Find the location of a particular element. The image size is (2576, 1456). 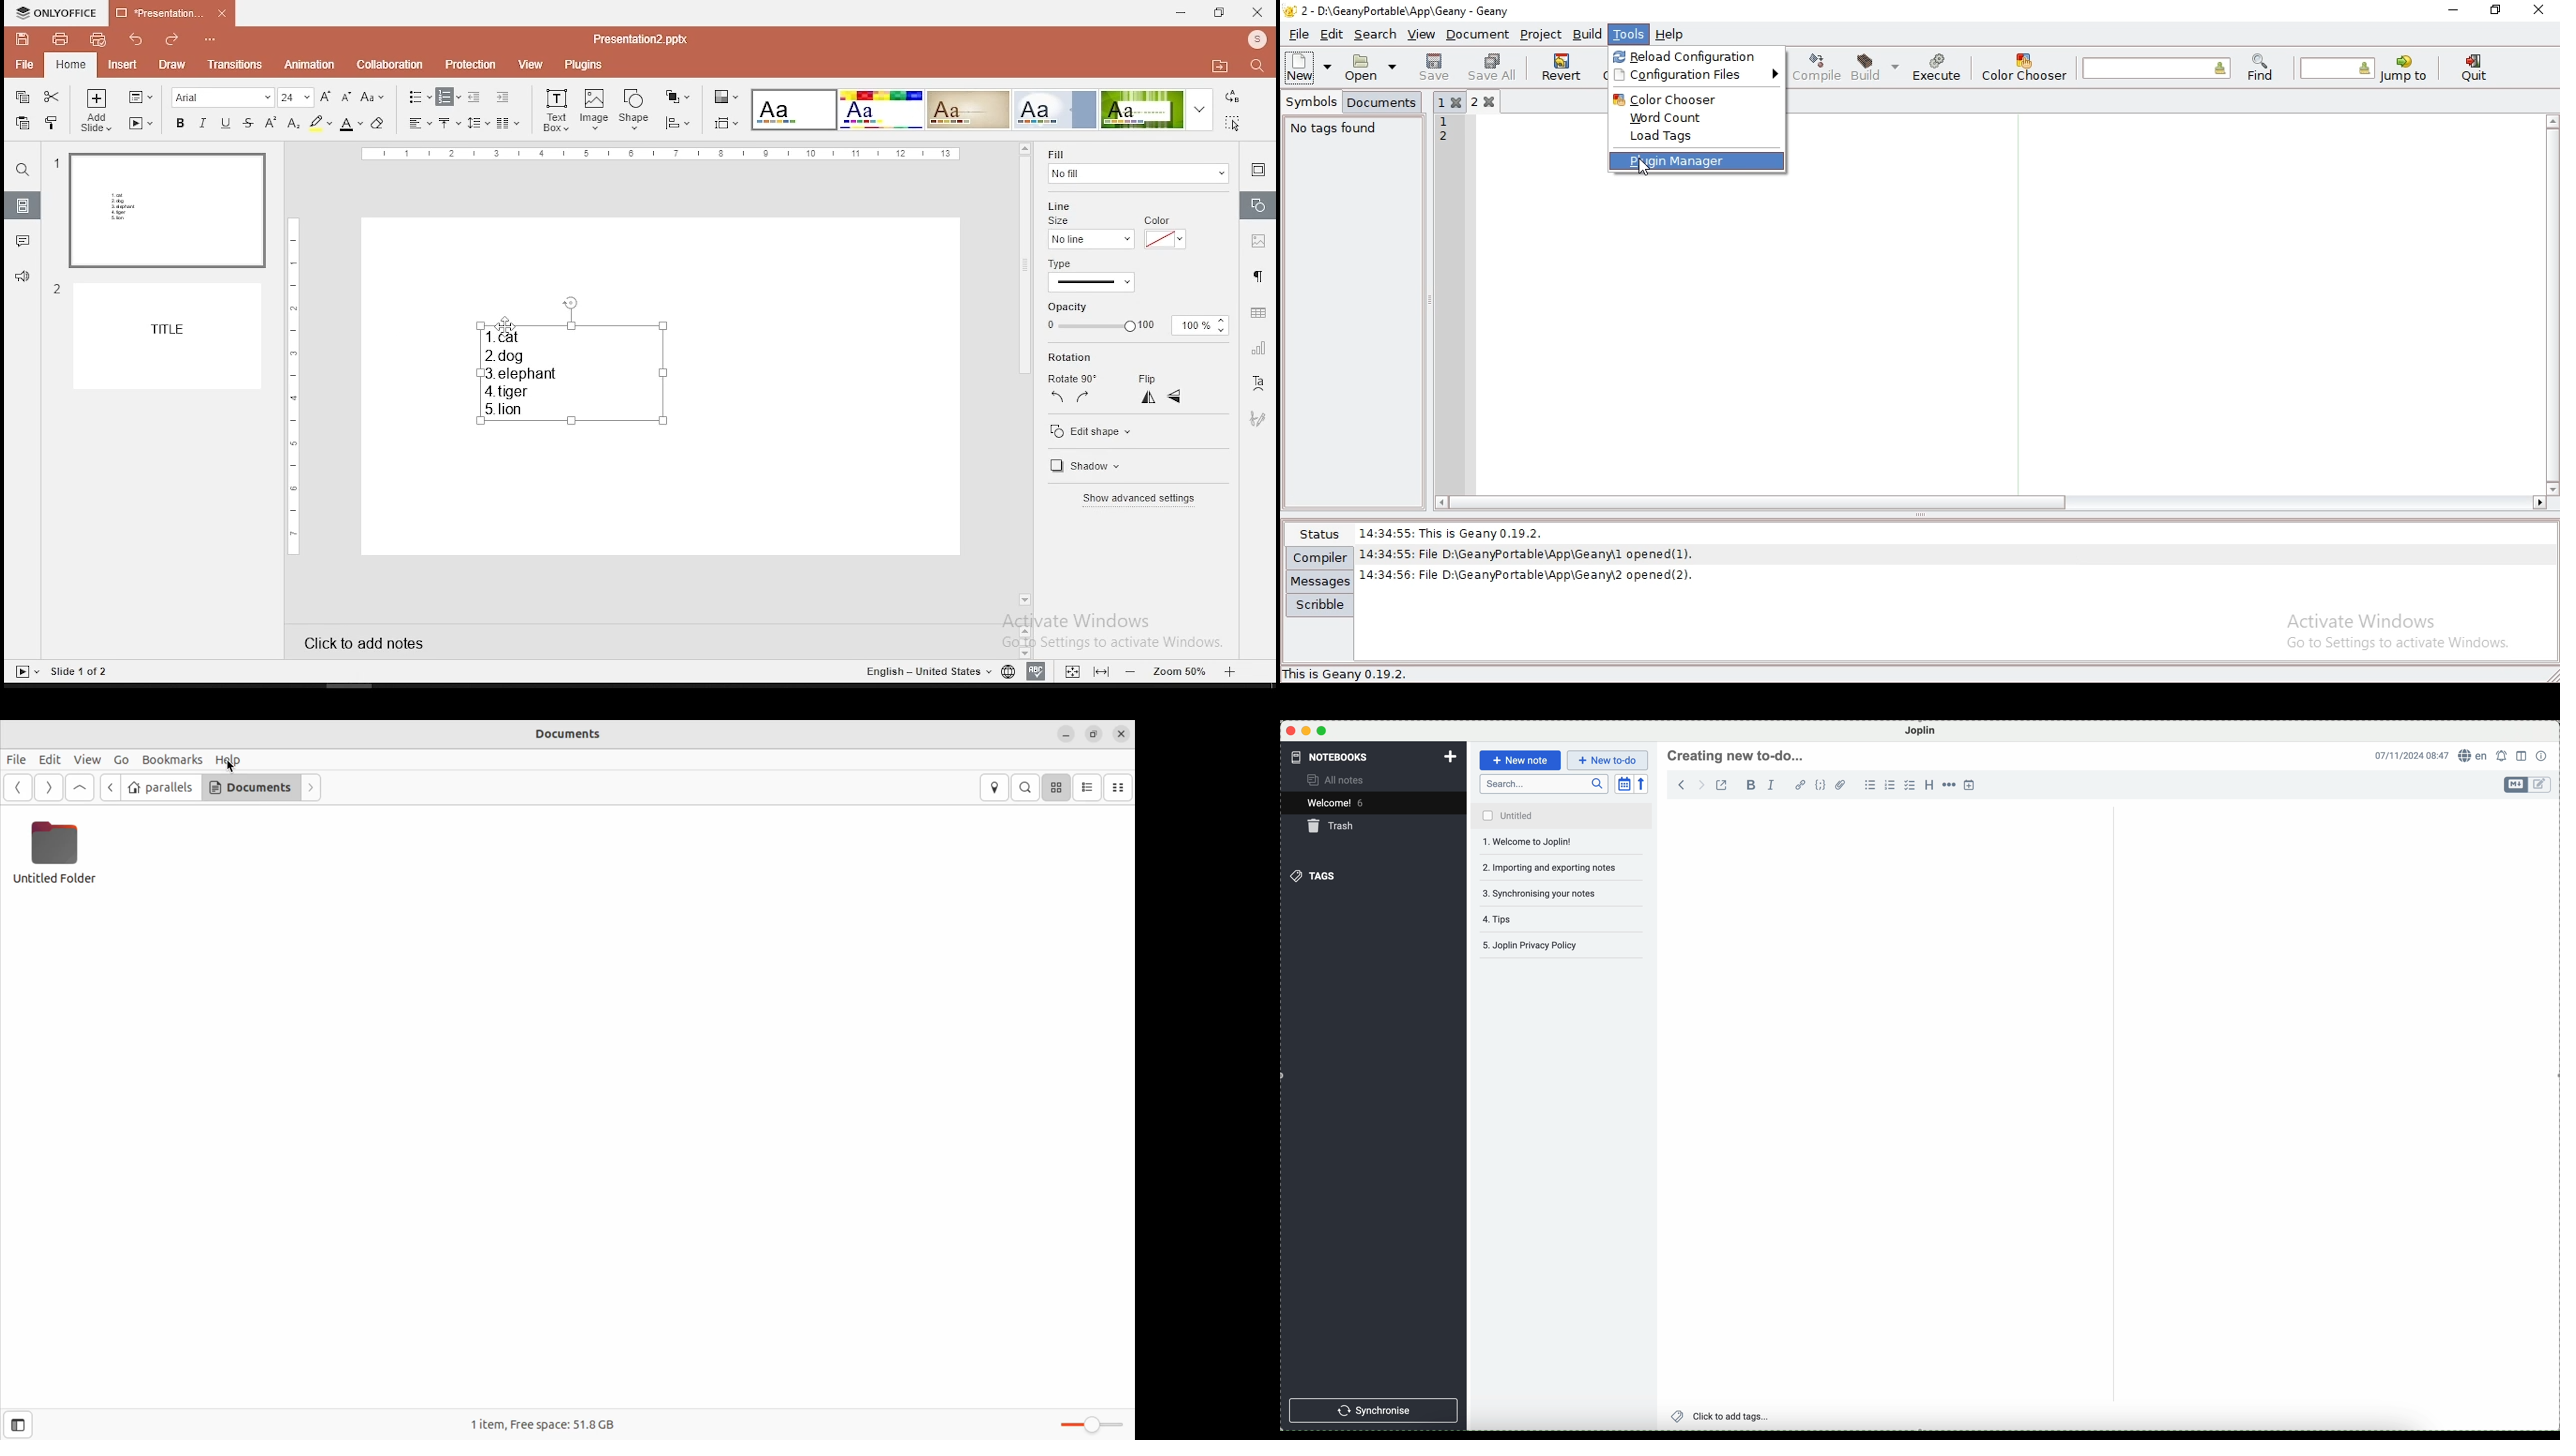

tags is located at coordinates (1312, 876).